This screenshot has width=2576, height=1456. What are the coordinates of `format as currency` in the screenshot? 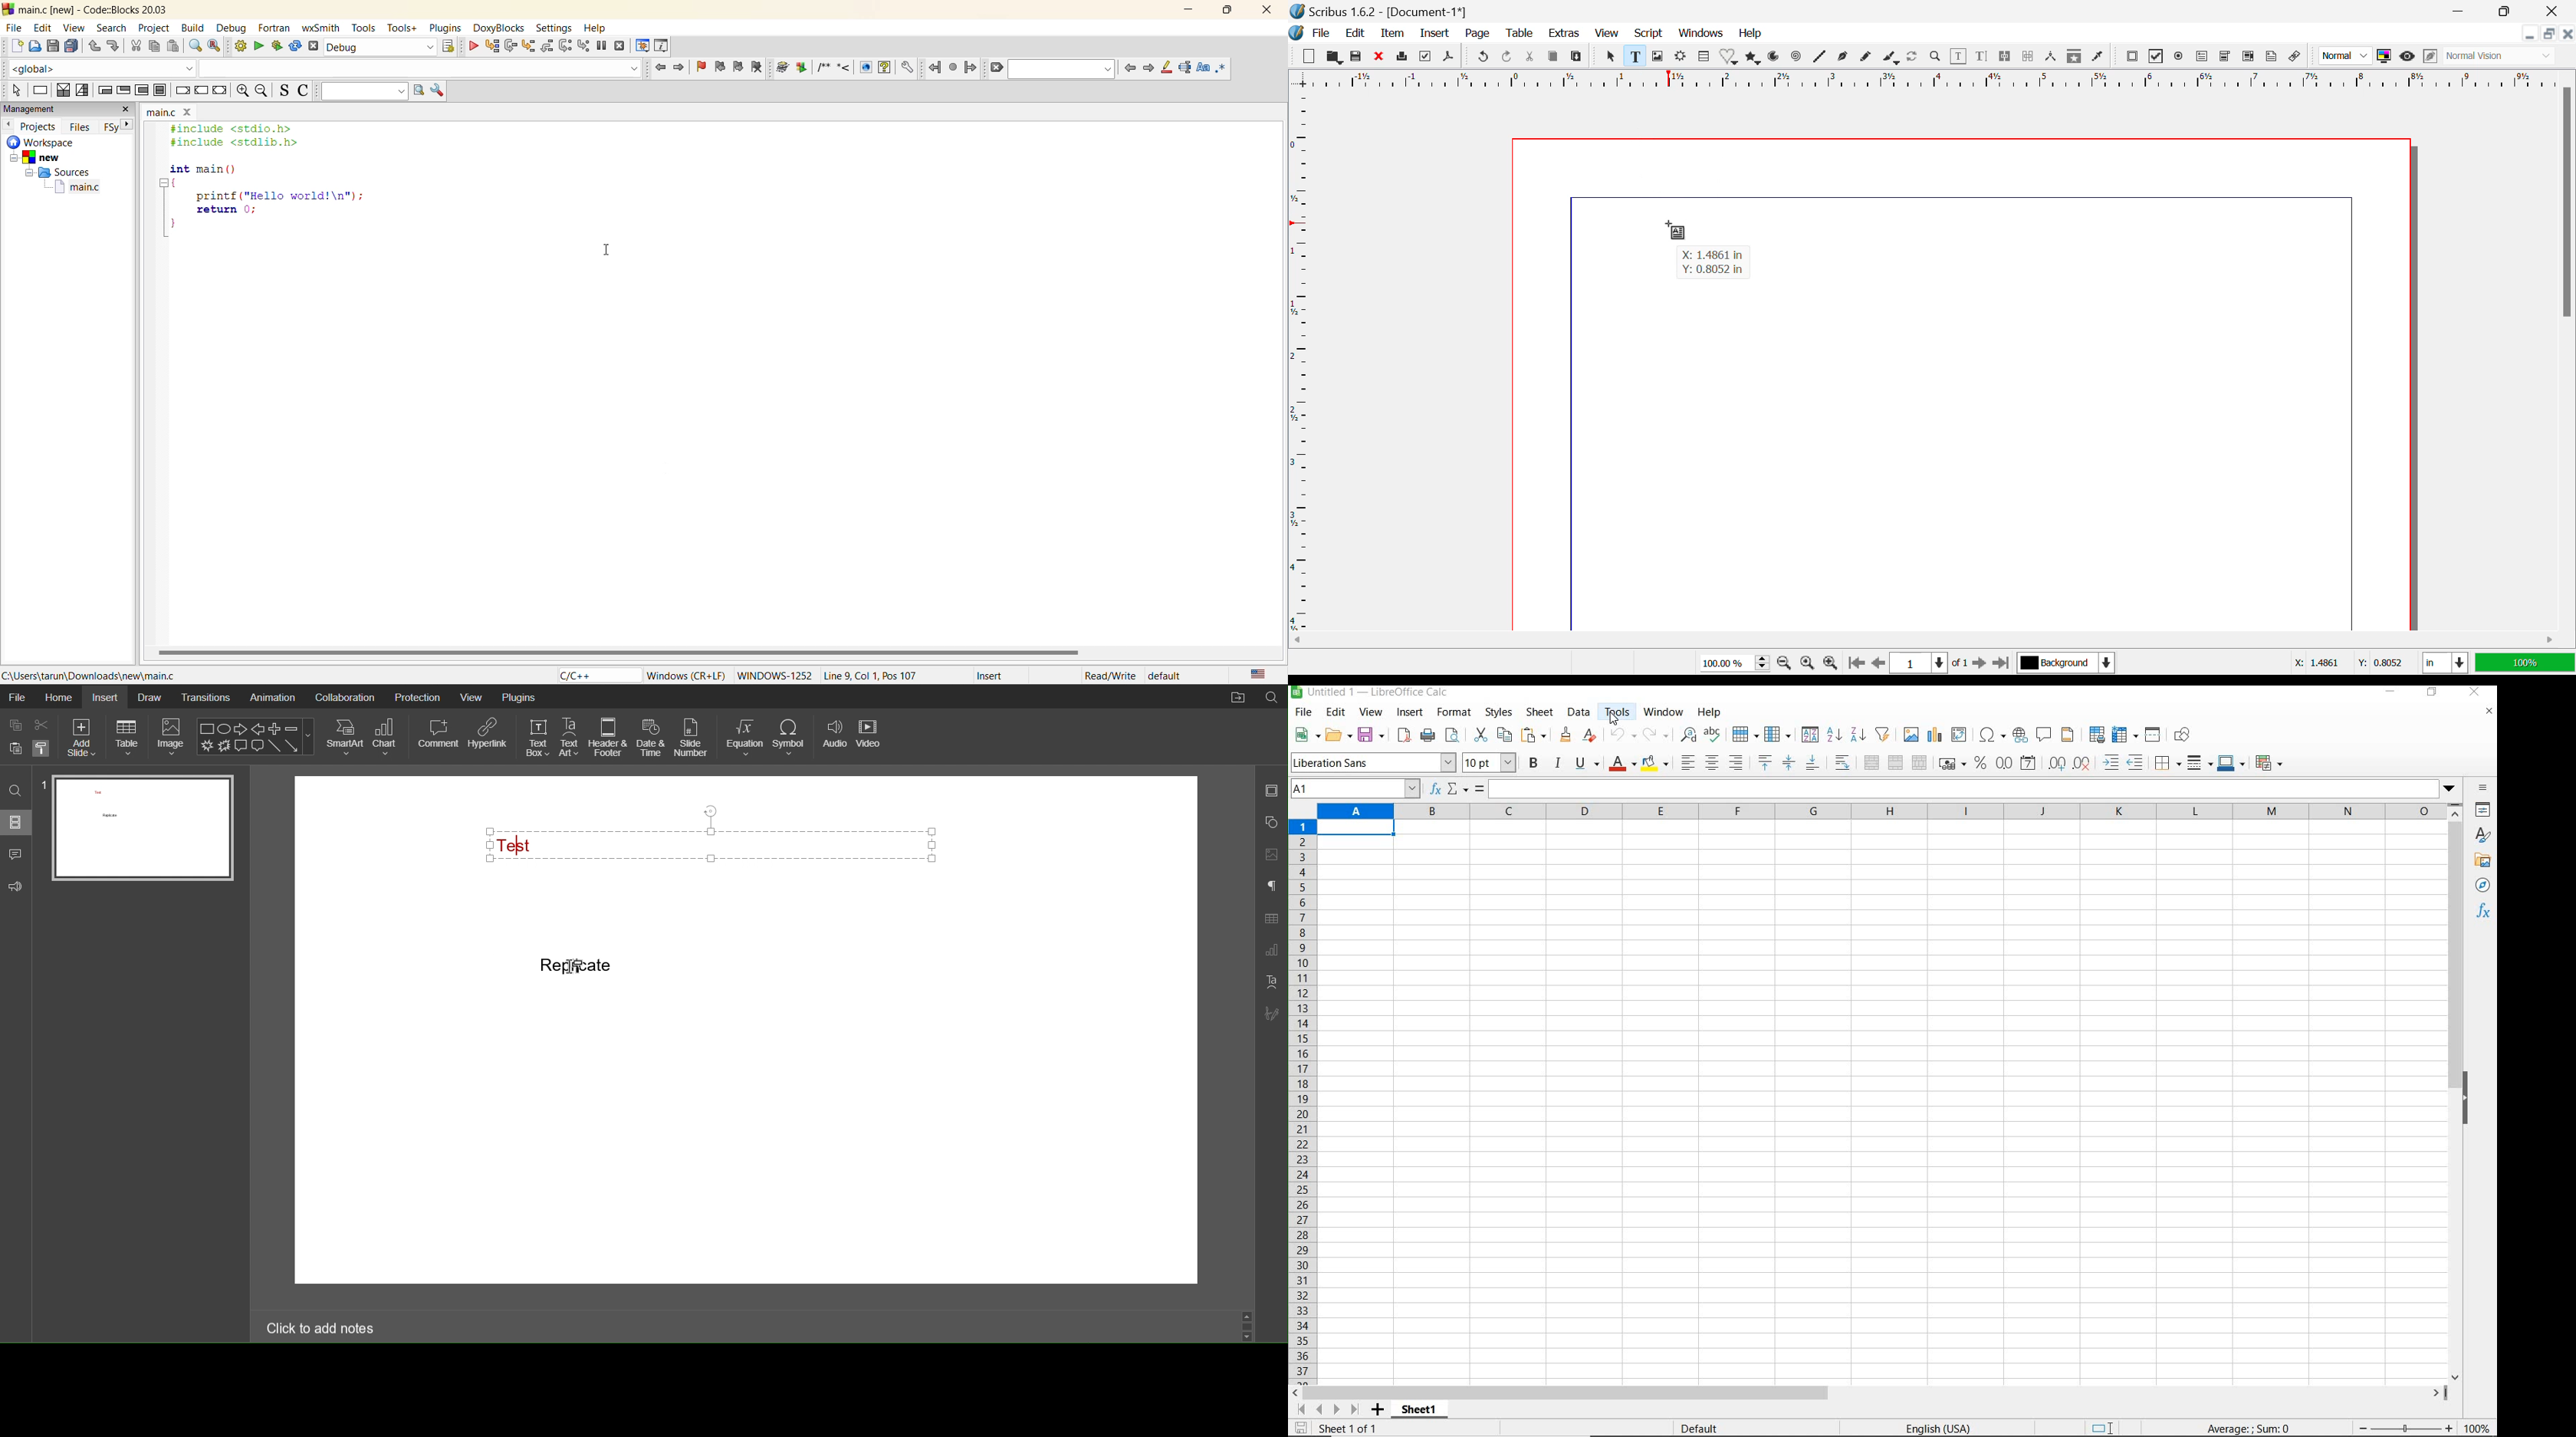 It's located at (1951, 765).